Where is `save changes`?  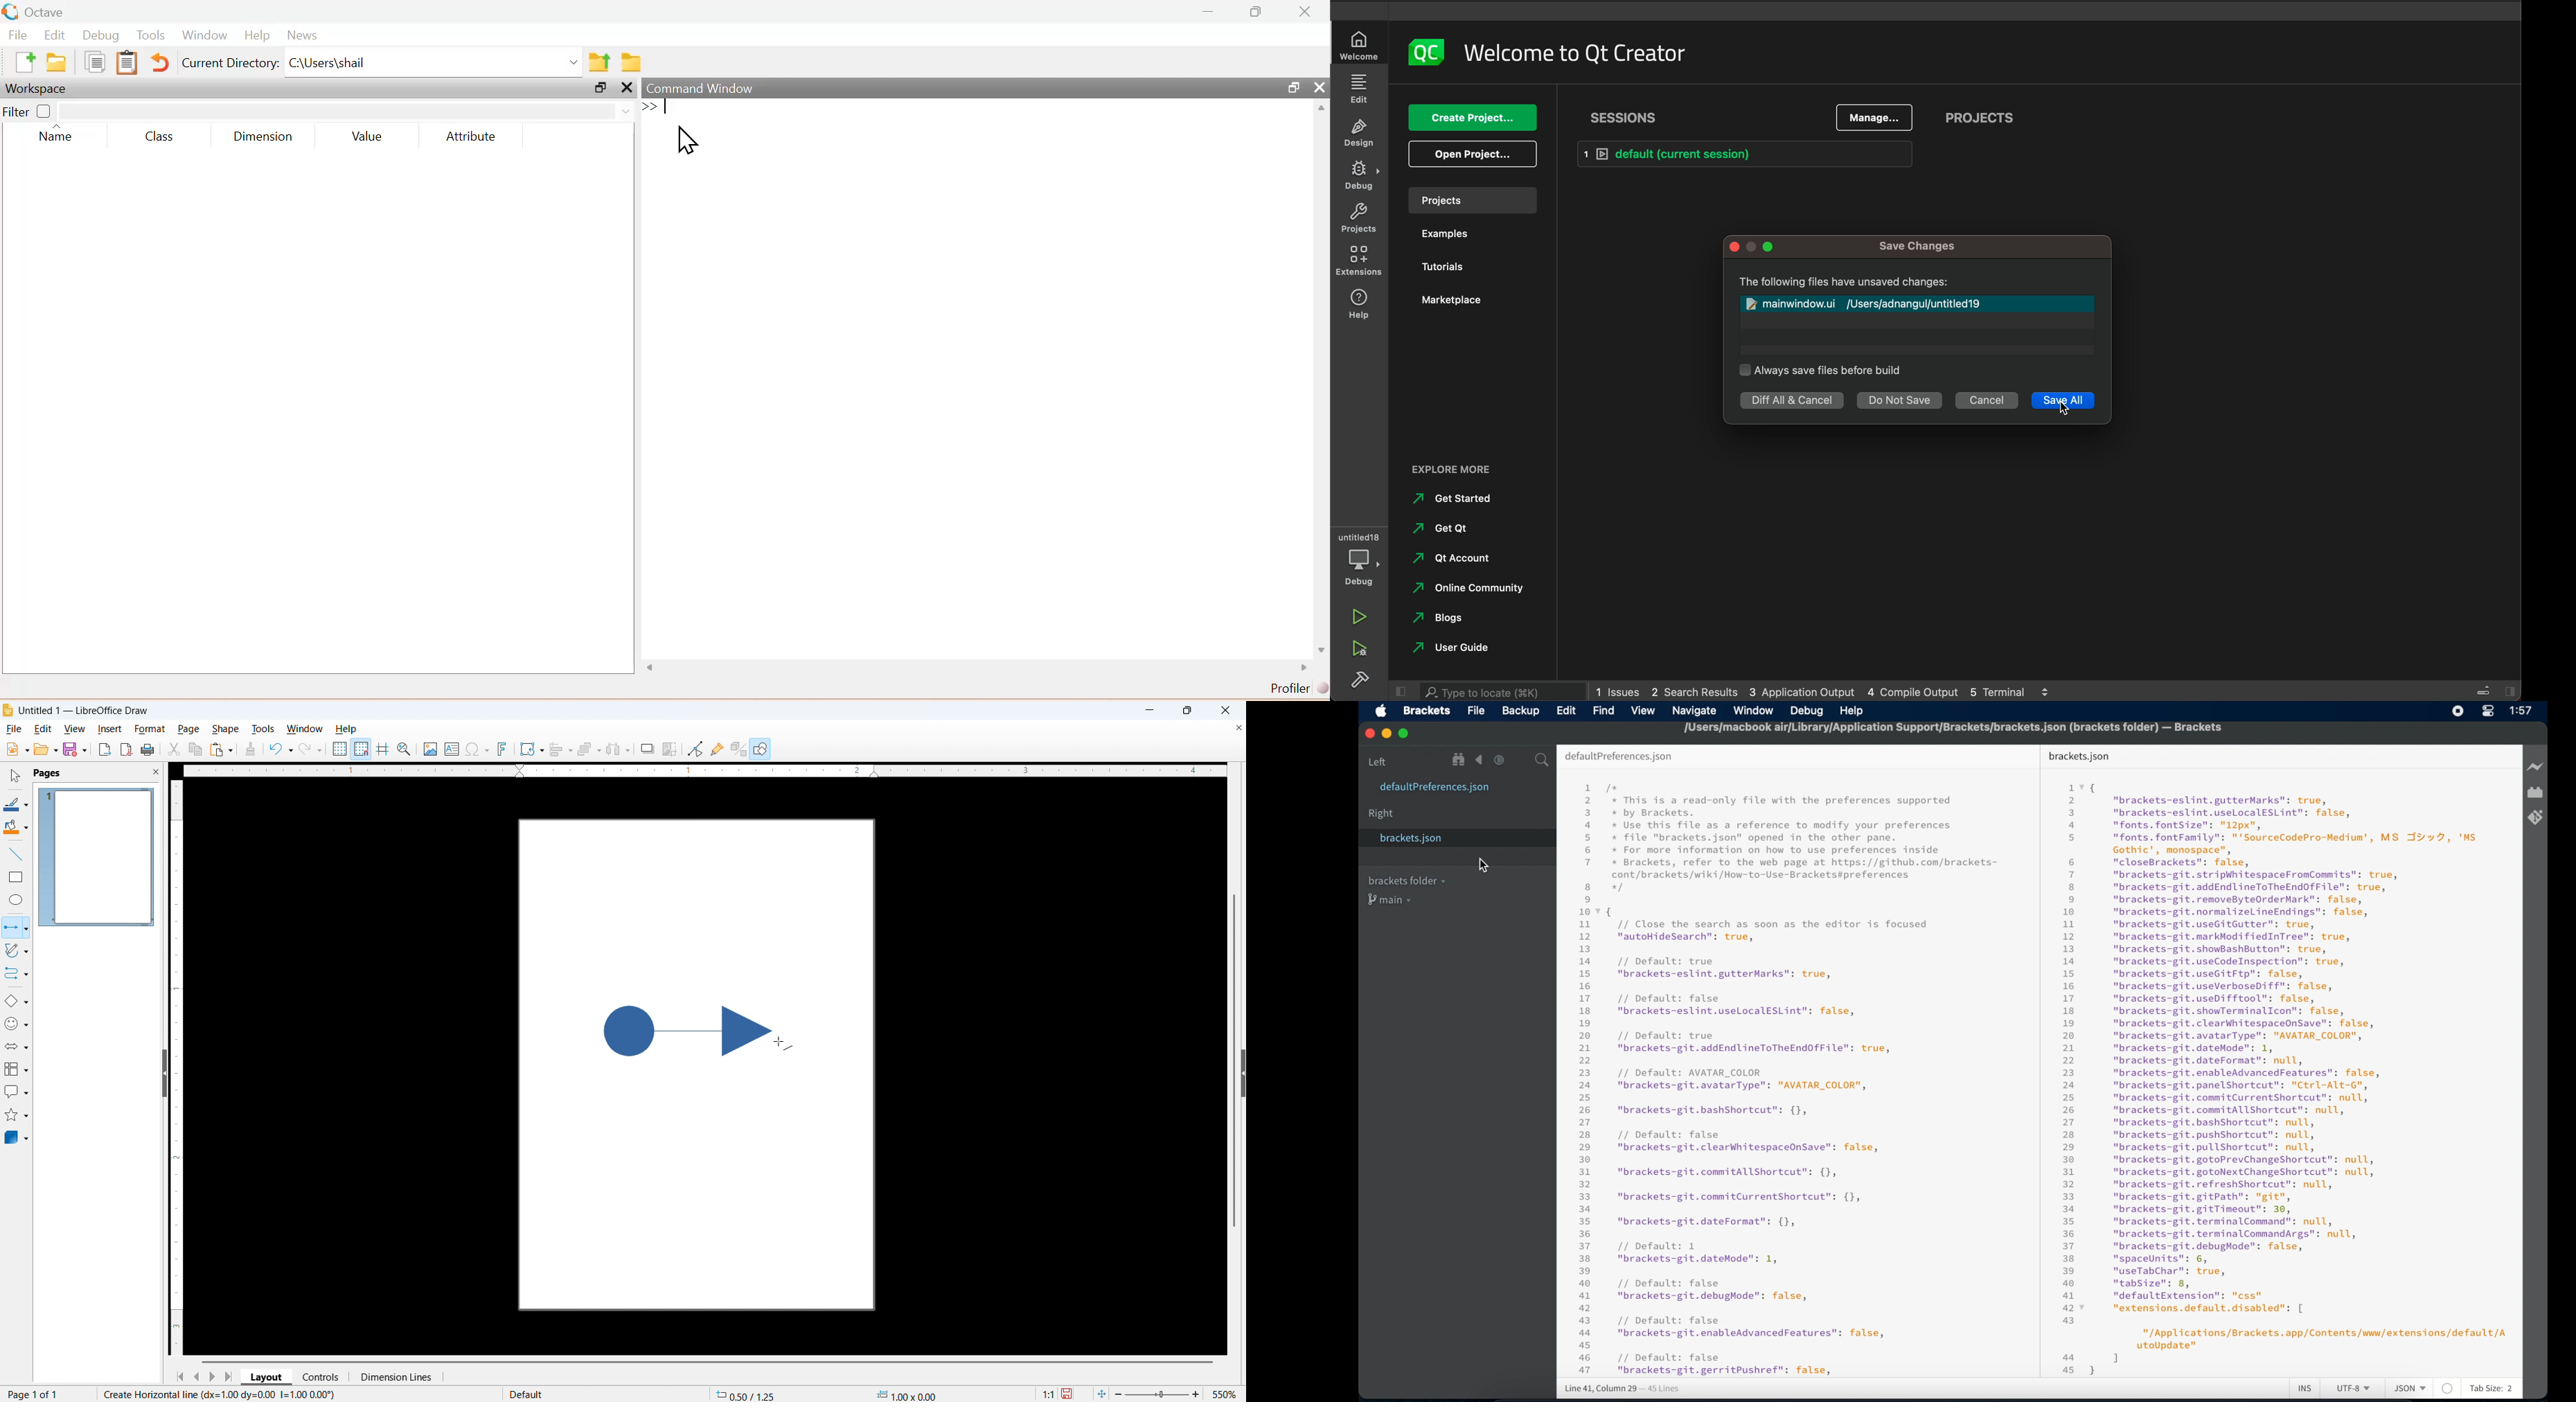
save changes is located at coordinates (1920, 247).